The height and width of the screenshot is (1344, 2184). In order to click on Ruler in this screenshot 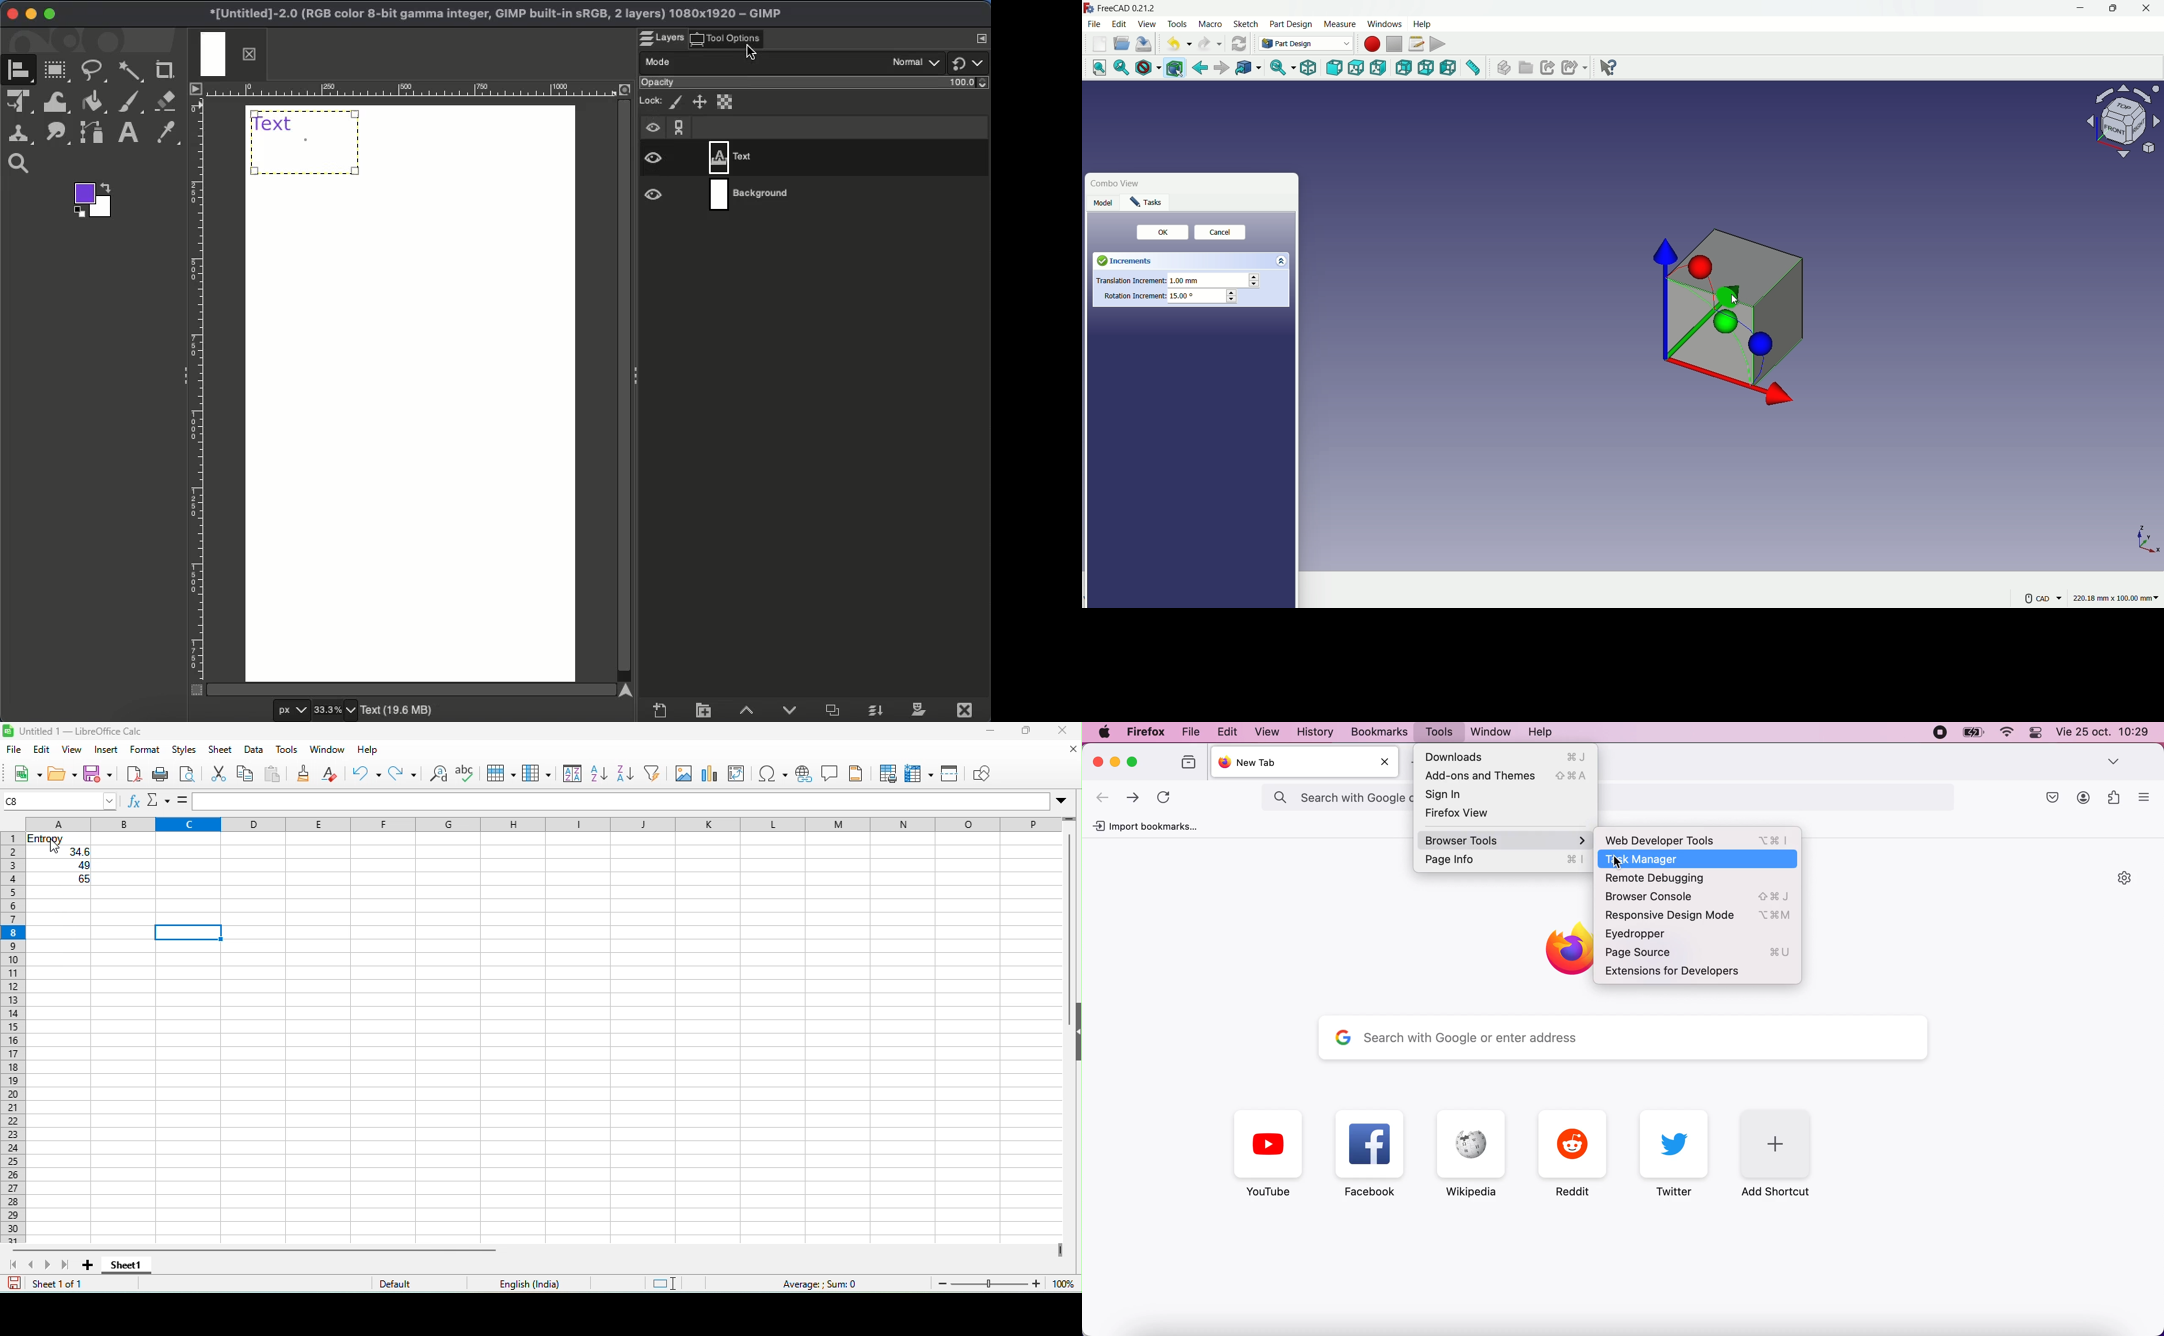, I will do `click(427, 90)`.